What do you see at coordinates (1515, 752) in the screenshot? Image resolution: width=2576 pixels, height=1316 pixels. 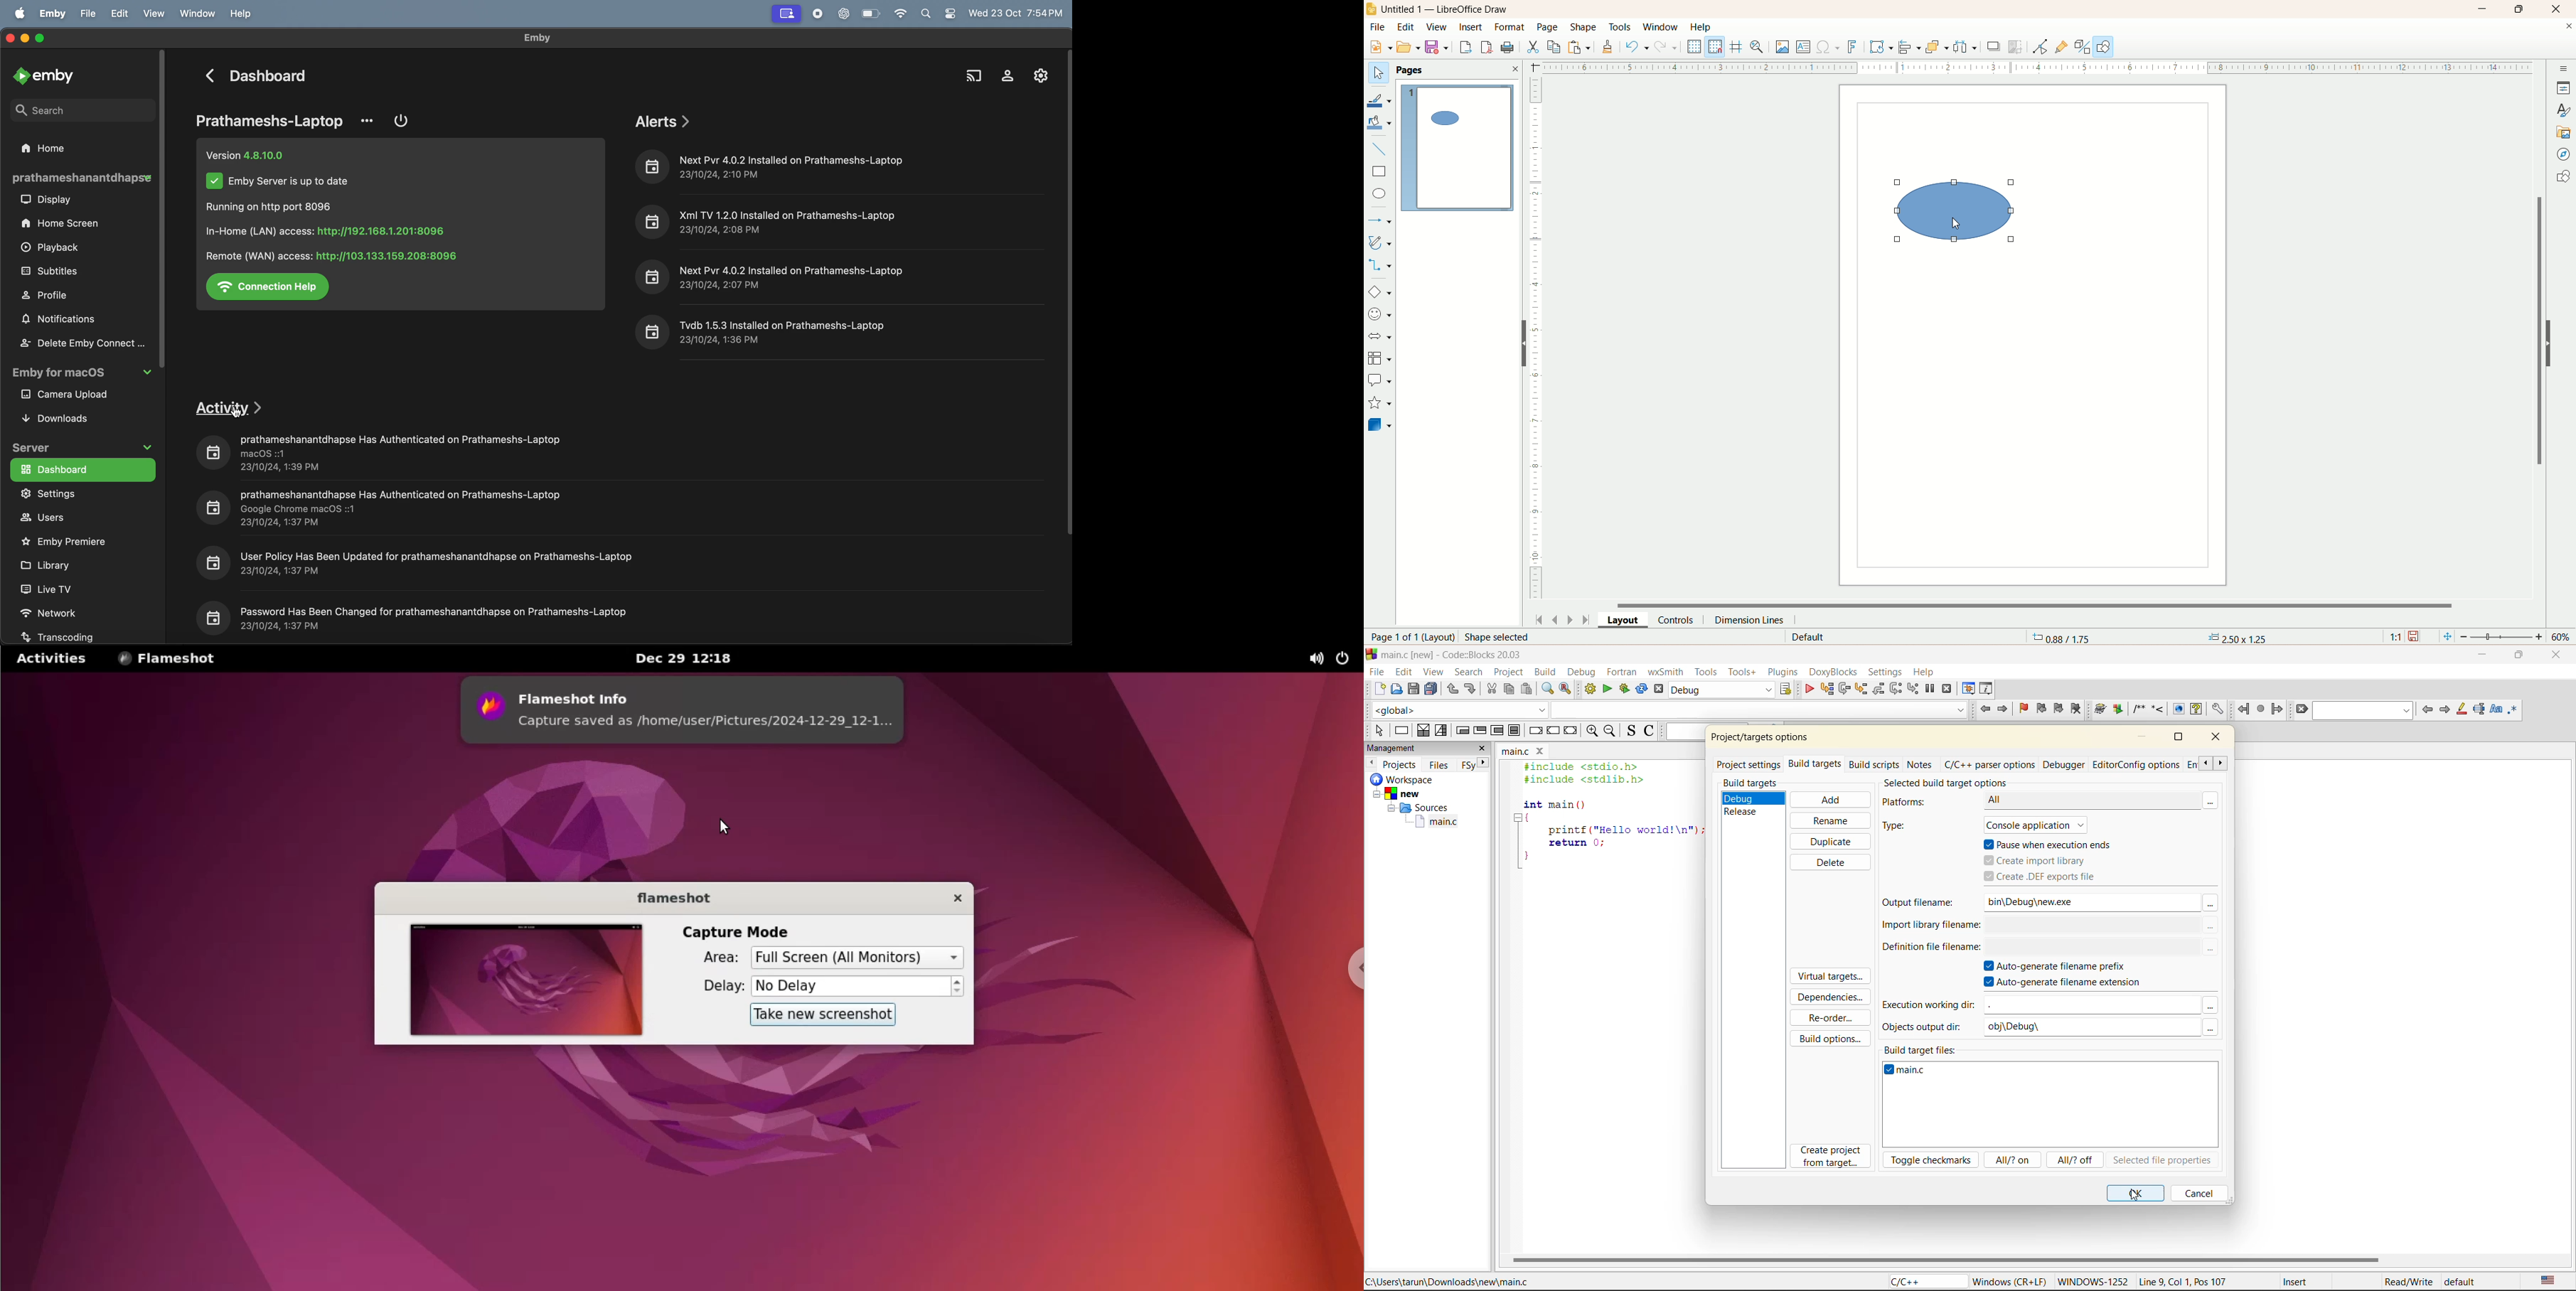 I see `main.c` at bounding box center [1515, 752].